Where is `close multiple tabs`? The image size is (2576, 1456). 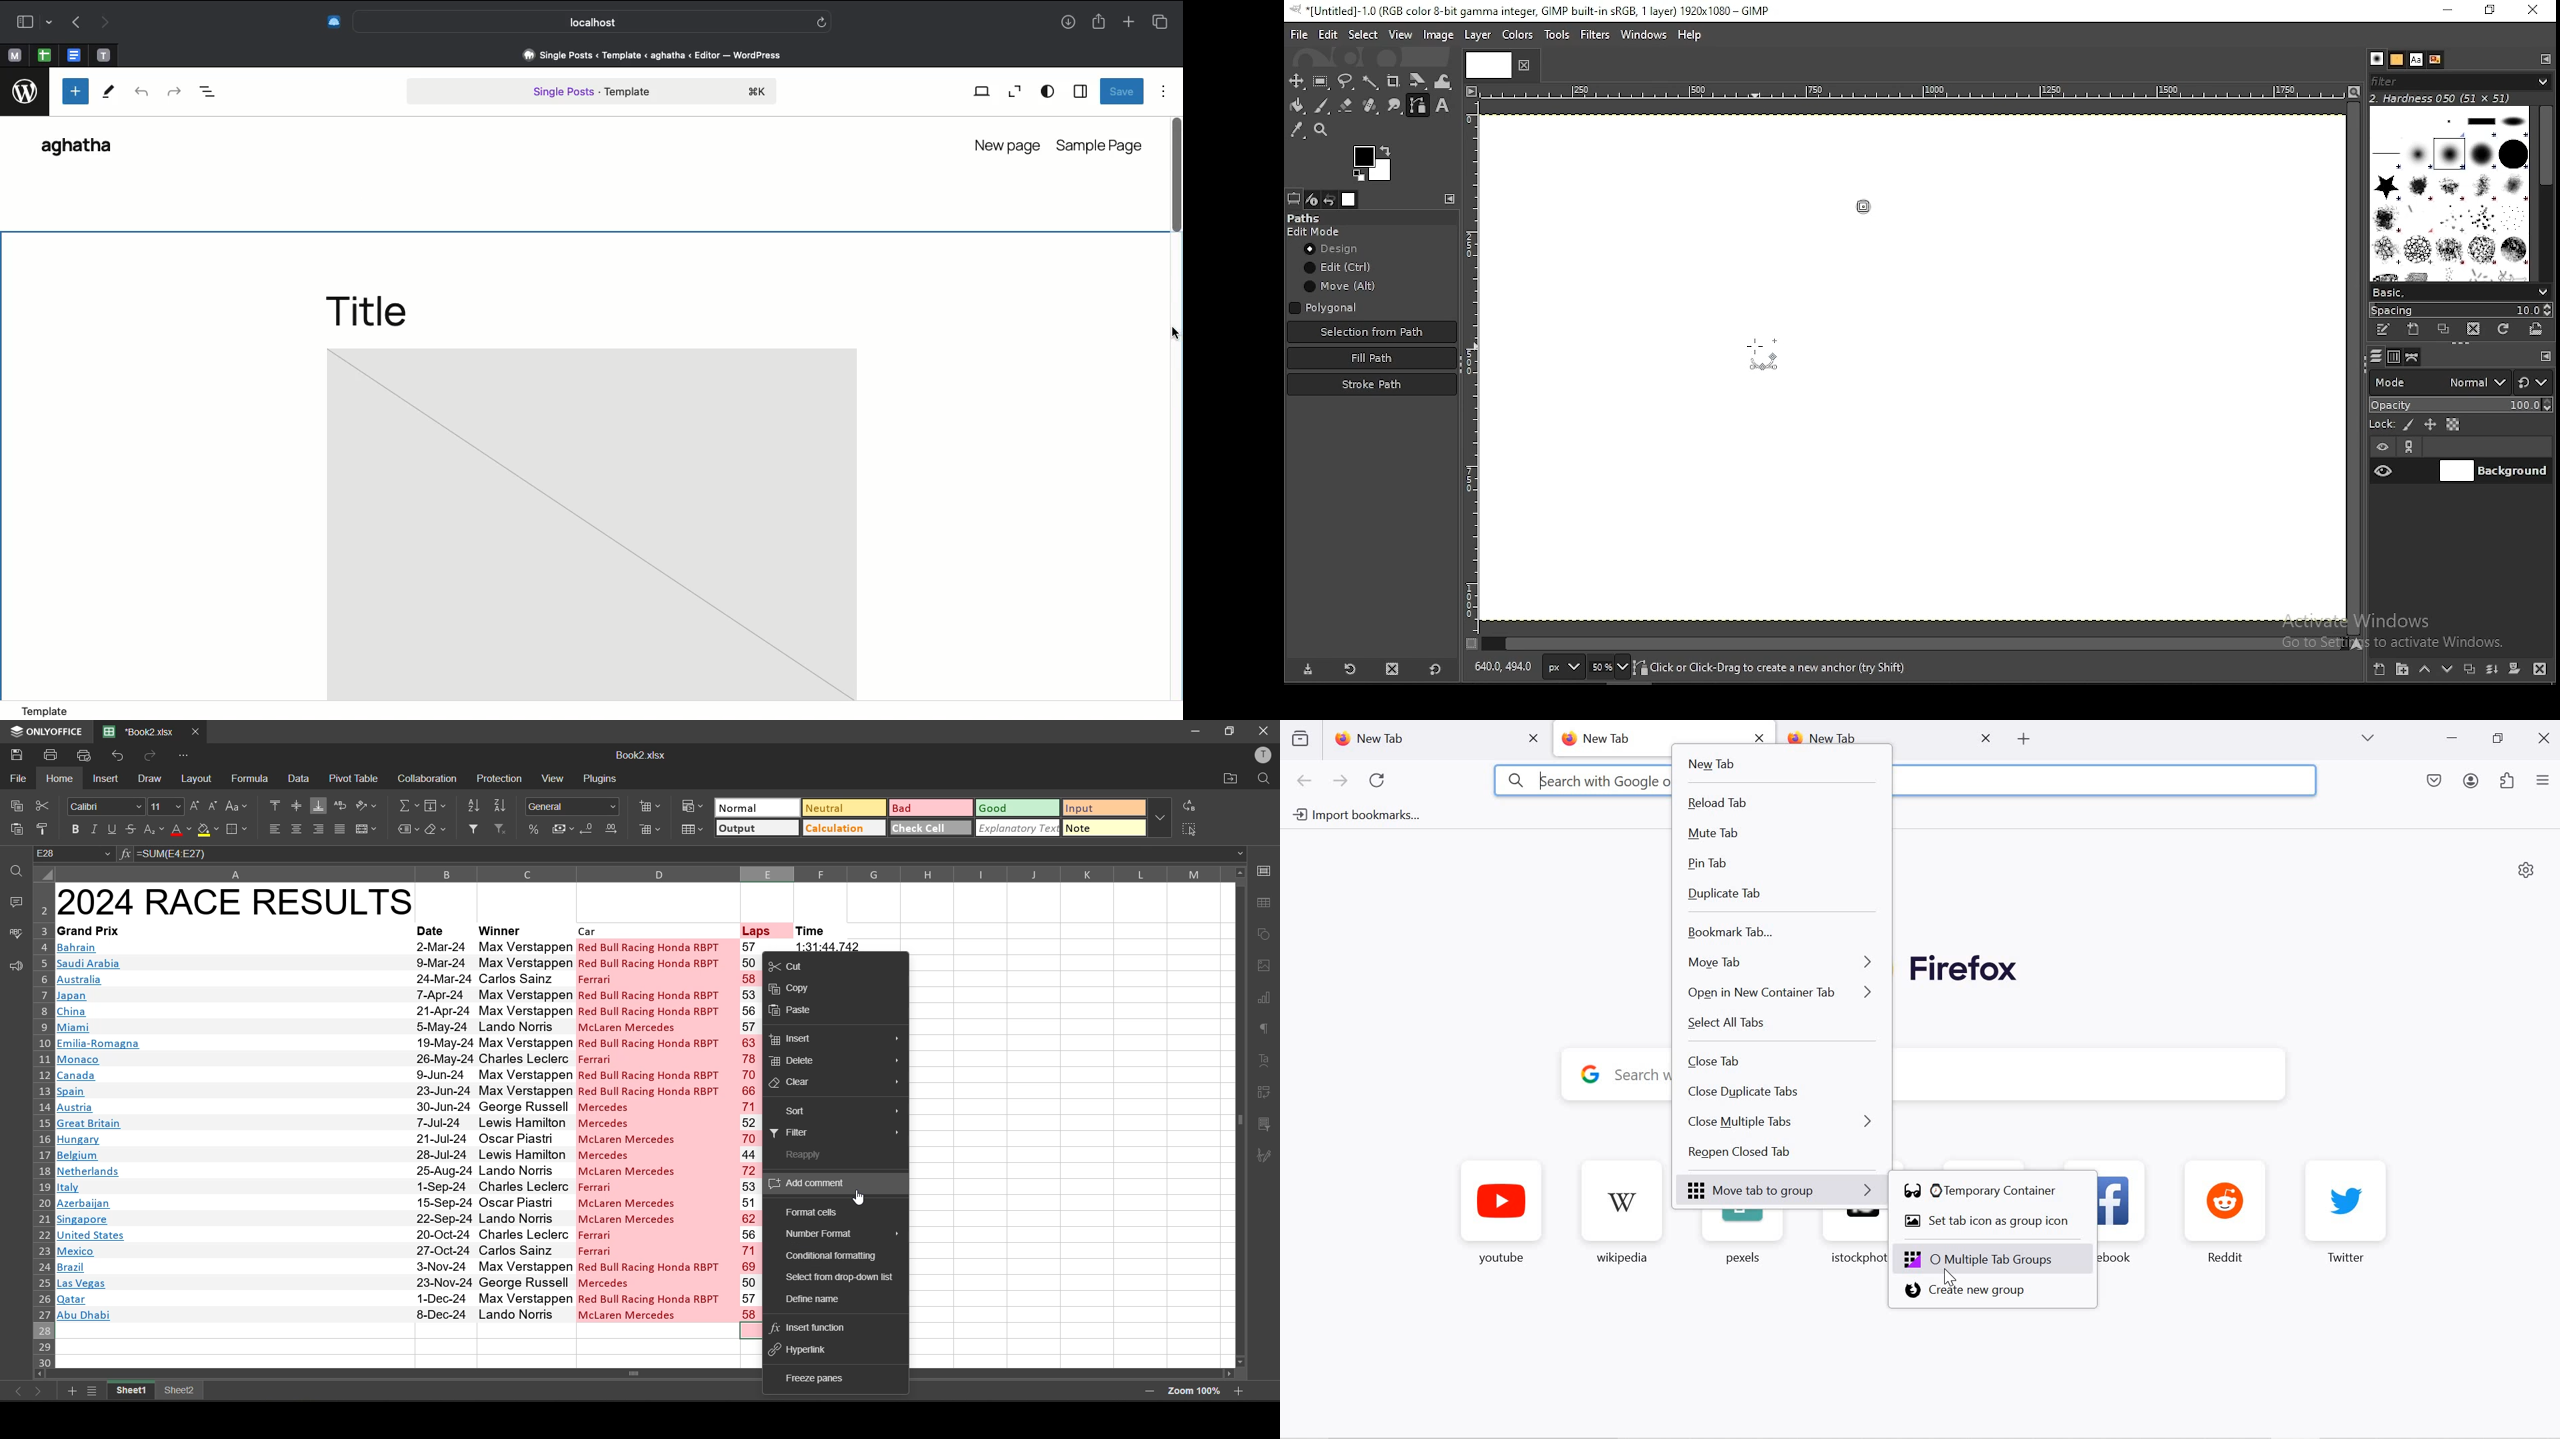 close multiple tabs is located at coordinates (1784, 1125).